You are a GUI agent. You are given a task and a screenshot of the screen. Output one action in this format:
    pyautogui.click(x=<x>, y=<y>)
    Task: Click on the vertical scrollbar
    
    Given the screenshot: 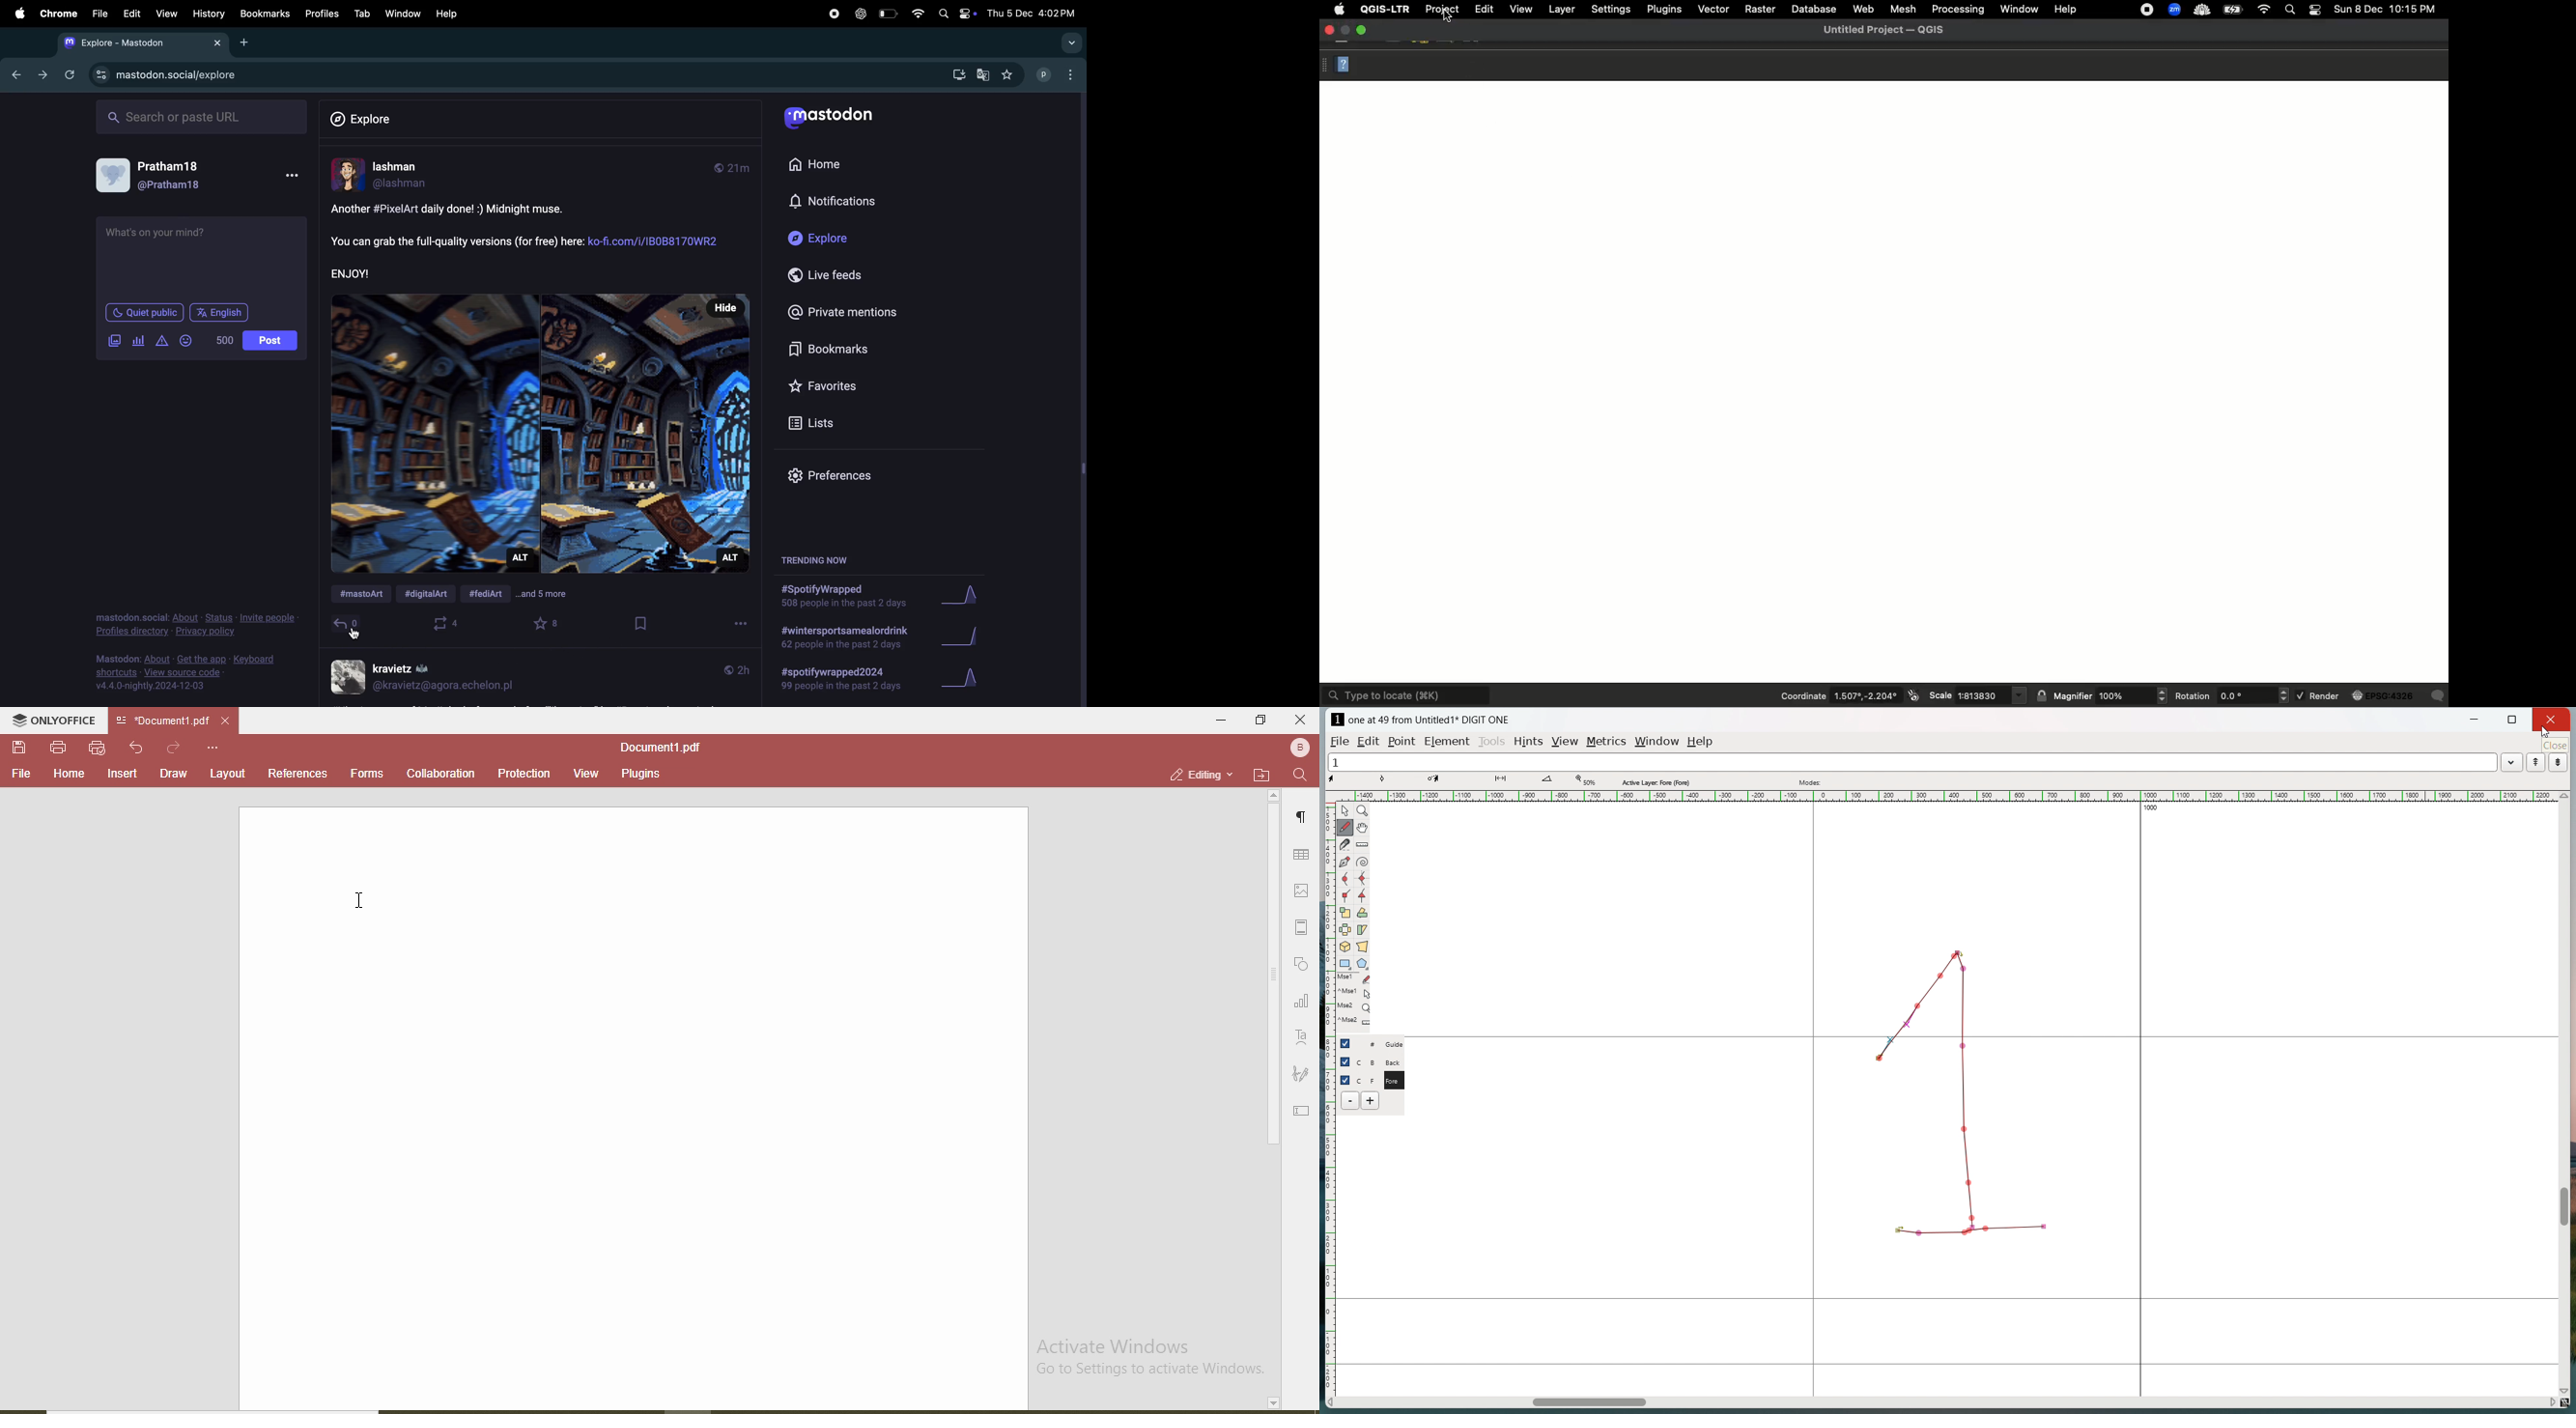 What is the action you would take?
    pyautogui.click(x=2563, y=1206)
    